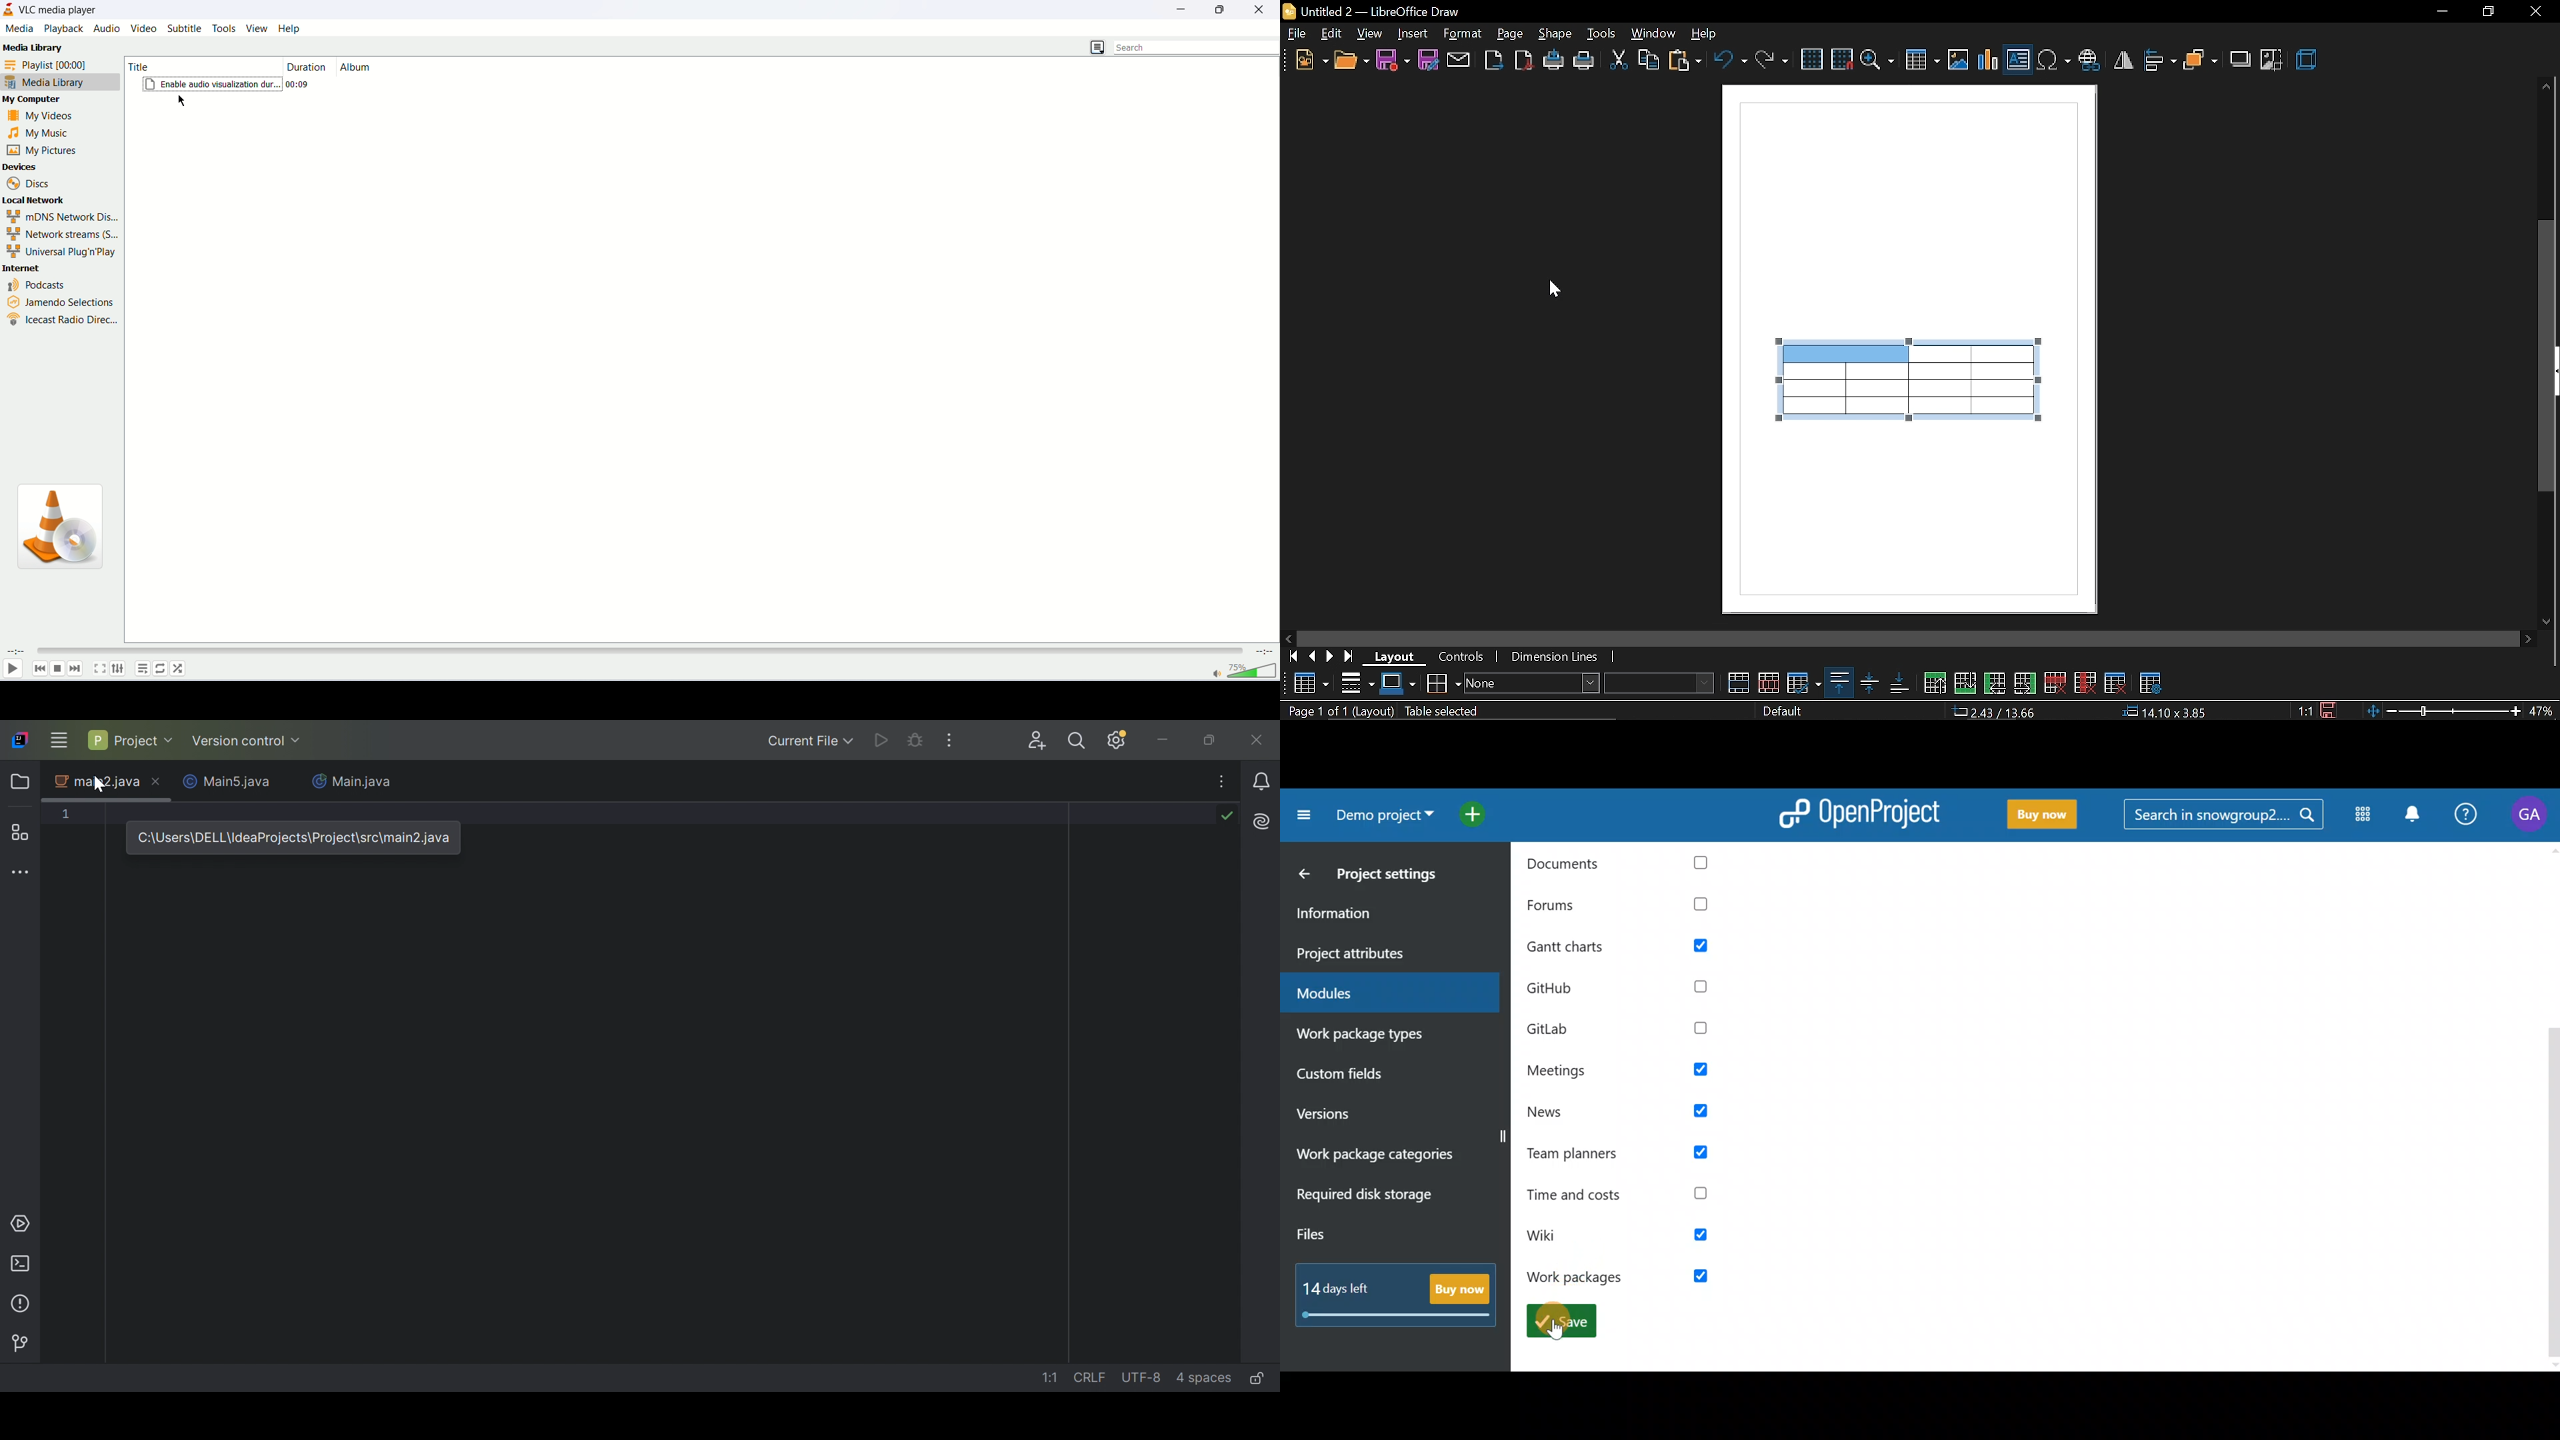 The height and width of the screenshot is (1456, 2576). Describe the element at coordinates (1463, 33) in the screenshot. I see `format` at that location.